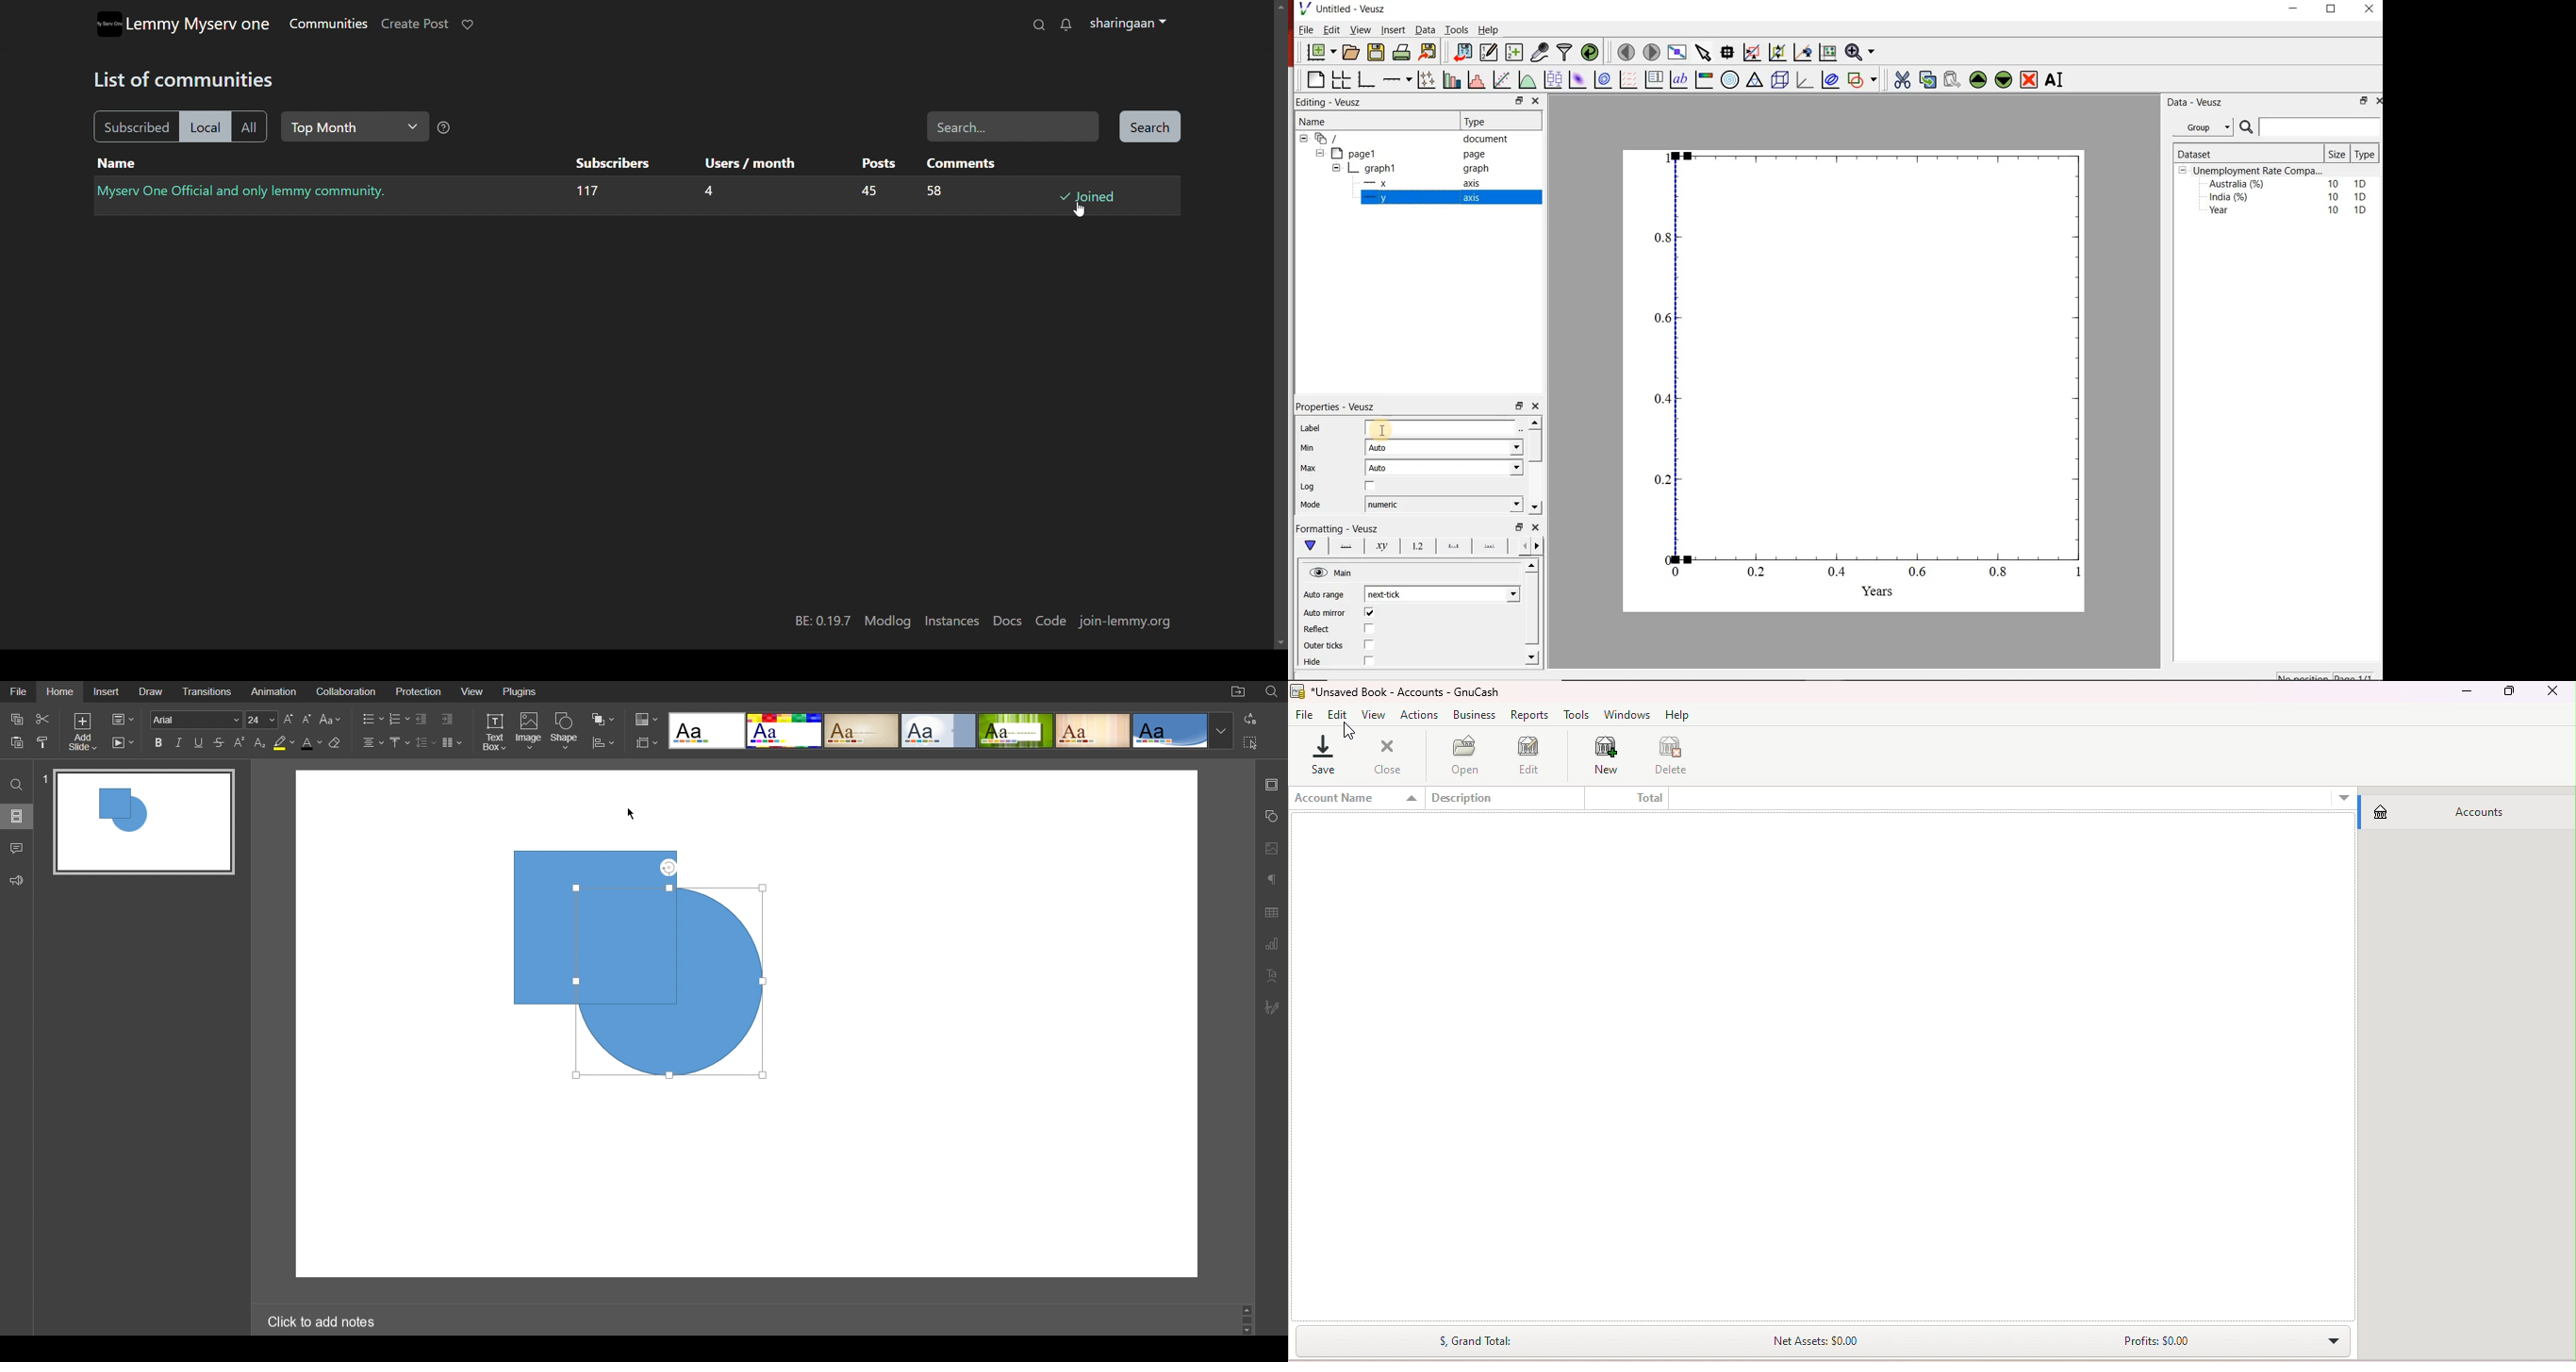 The height and width of the screenshot is (1372, 2576). What do you see at coordinates (180, 743) in the screenshot?
I see `Italic` at bounding box center [180, 743].